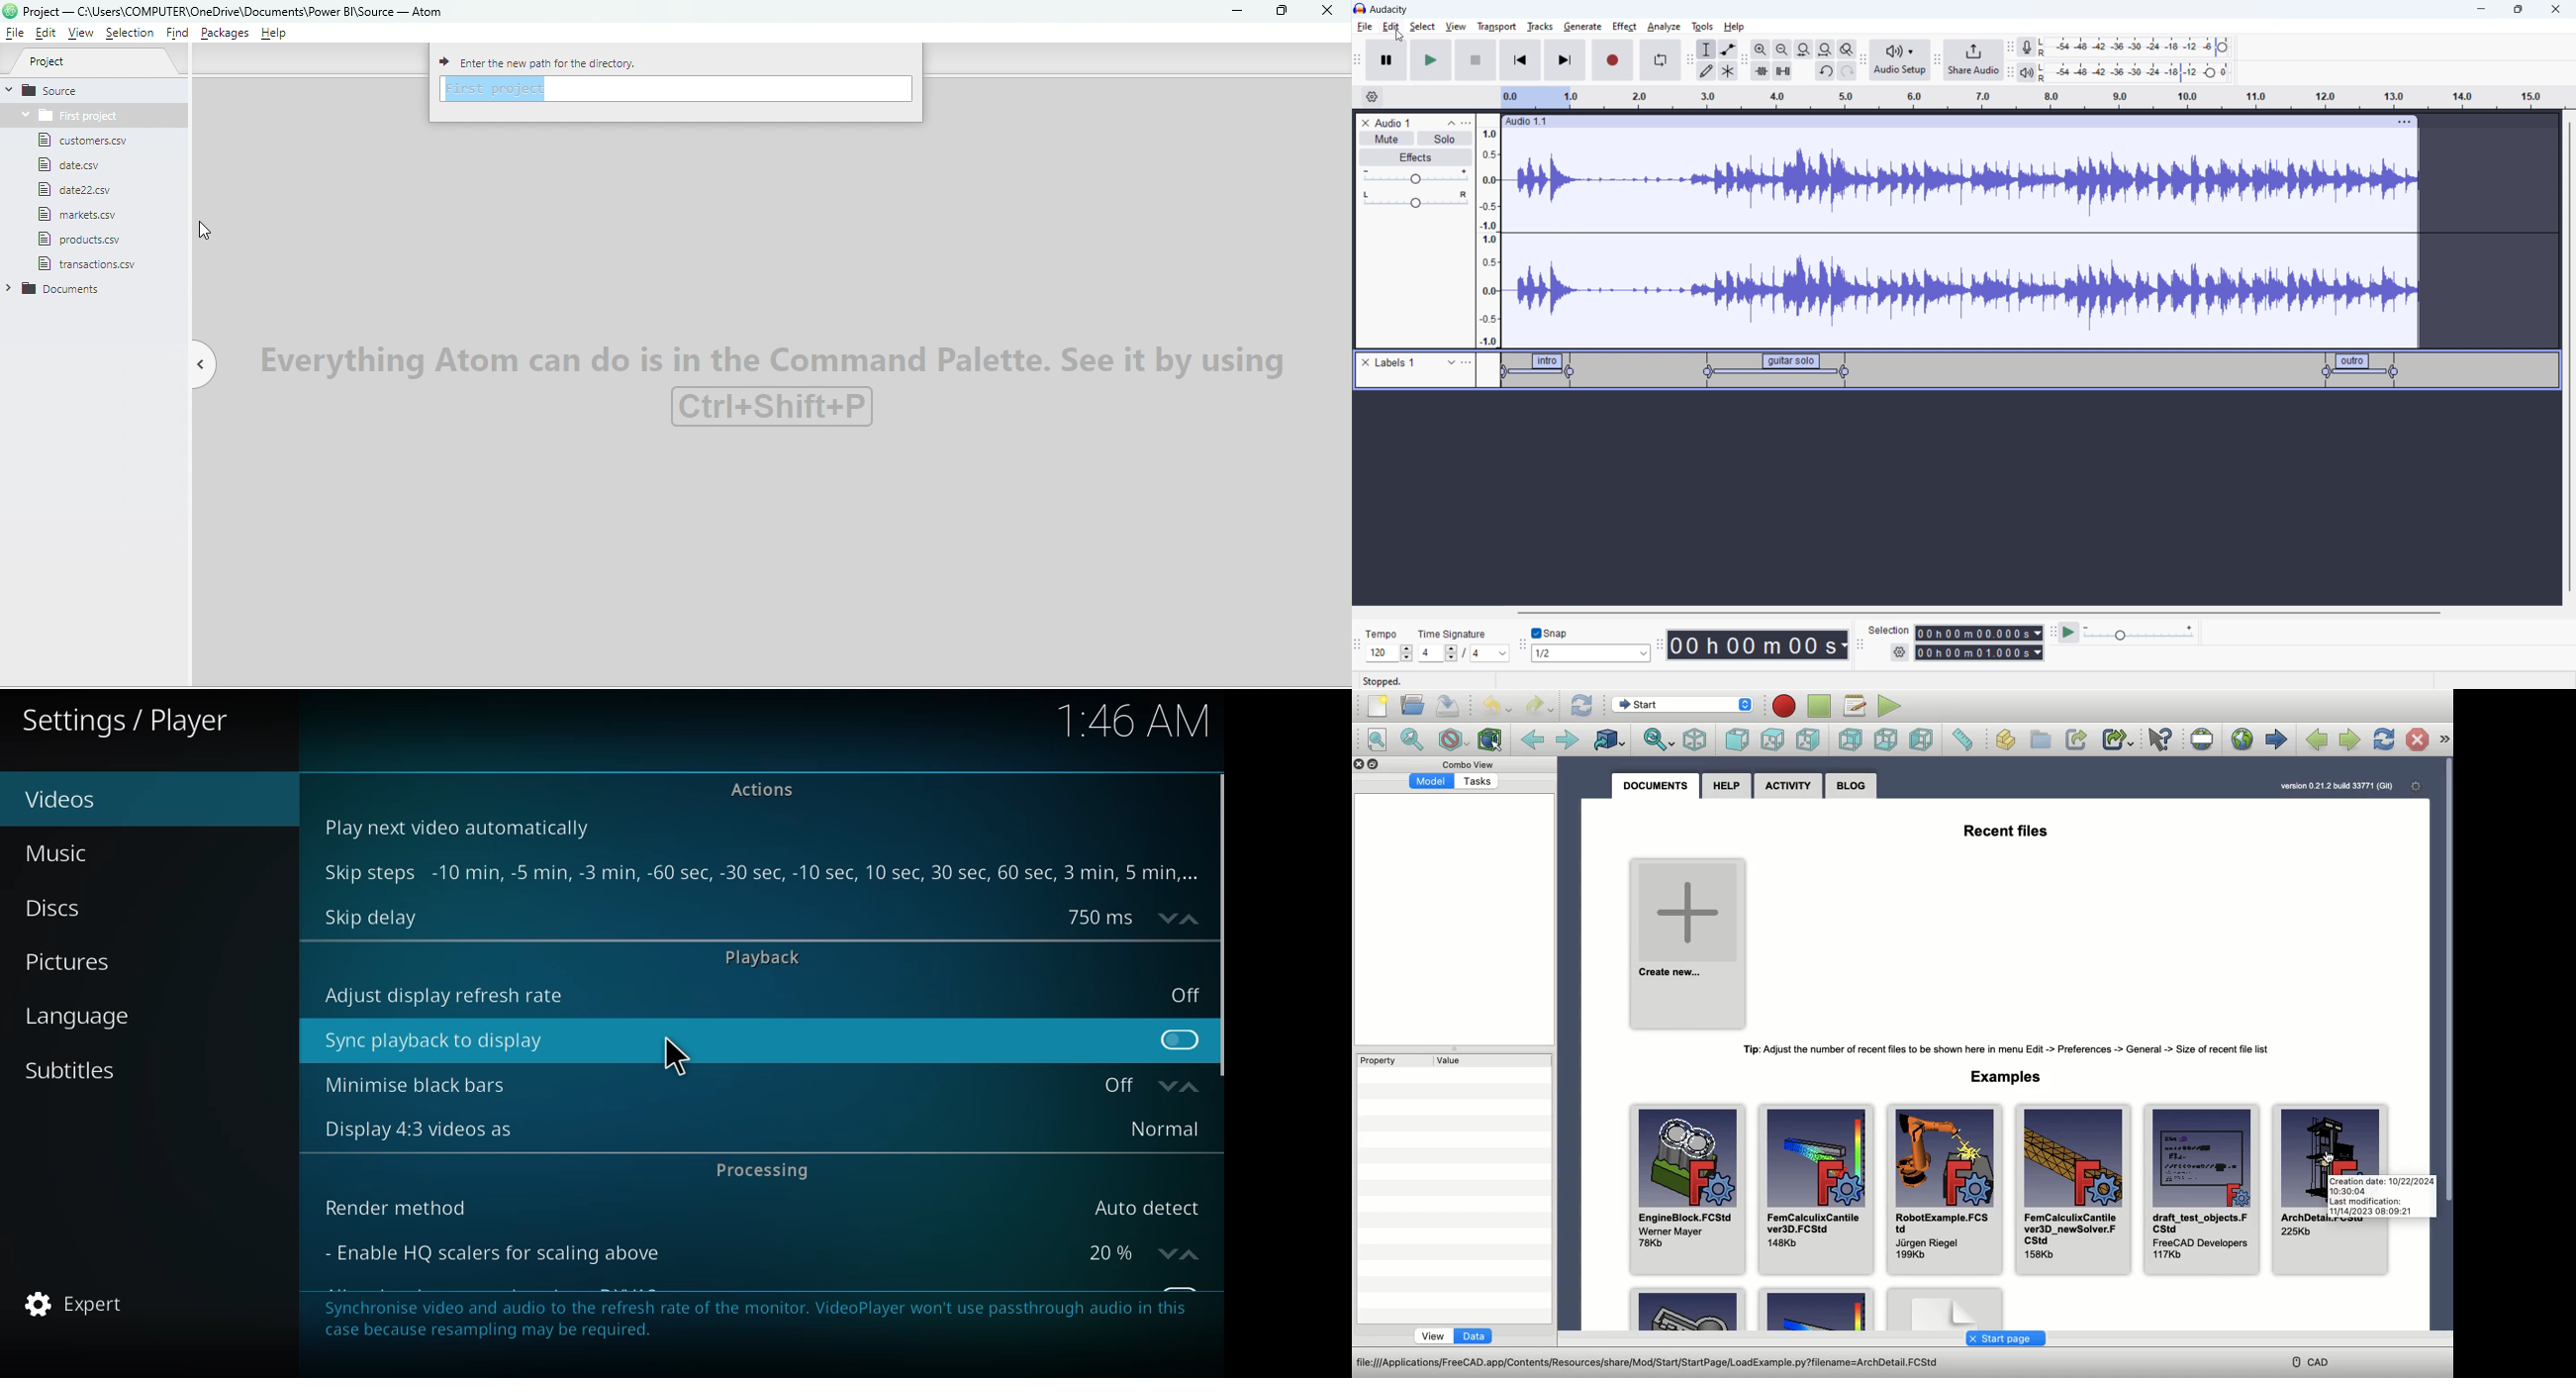 Image resolution: width=2576 pixels, height=1400 pixels. What do you see at coordinates (2243, 740) in the screenshot?
I see `Open website` at bounding box center [2243, 740].